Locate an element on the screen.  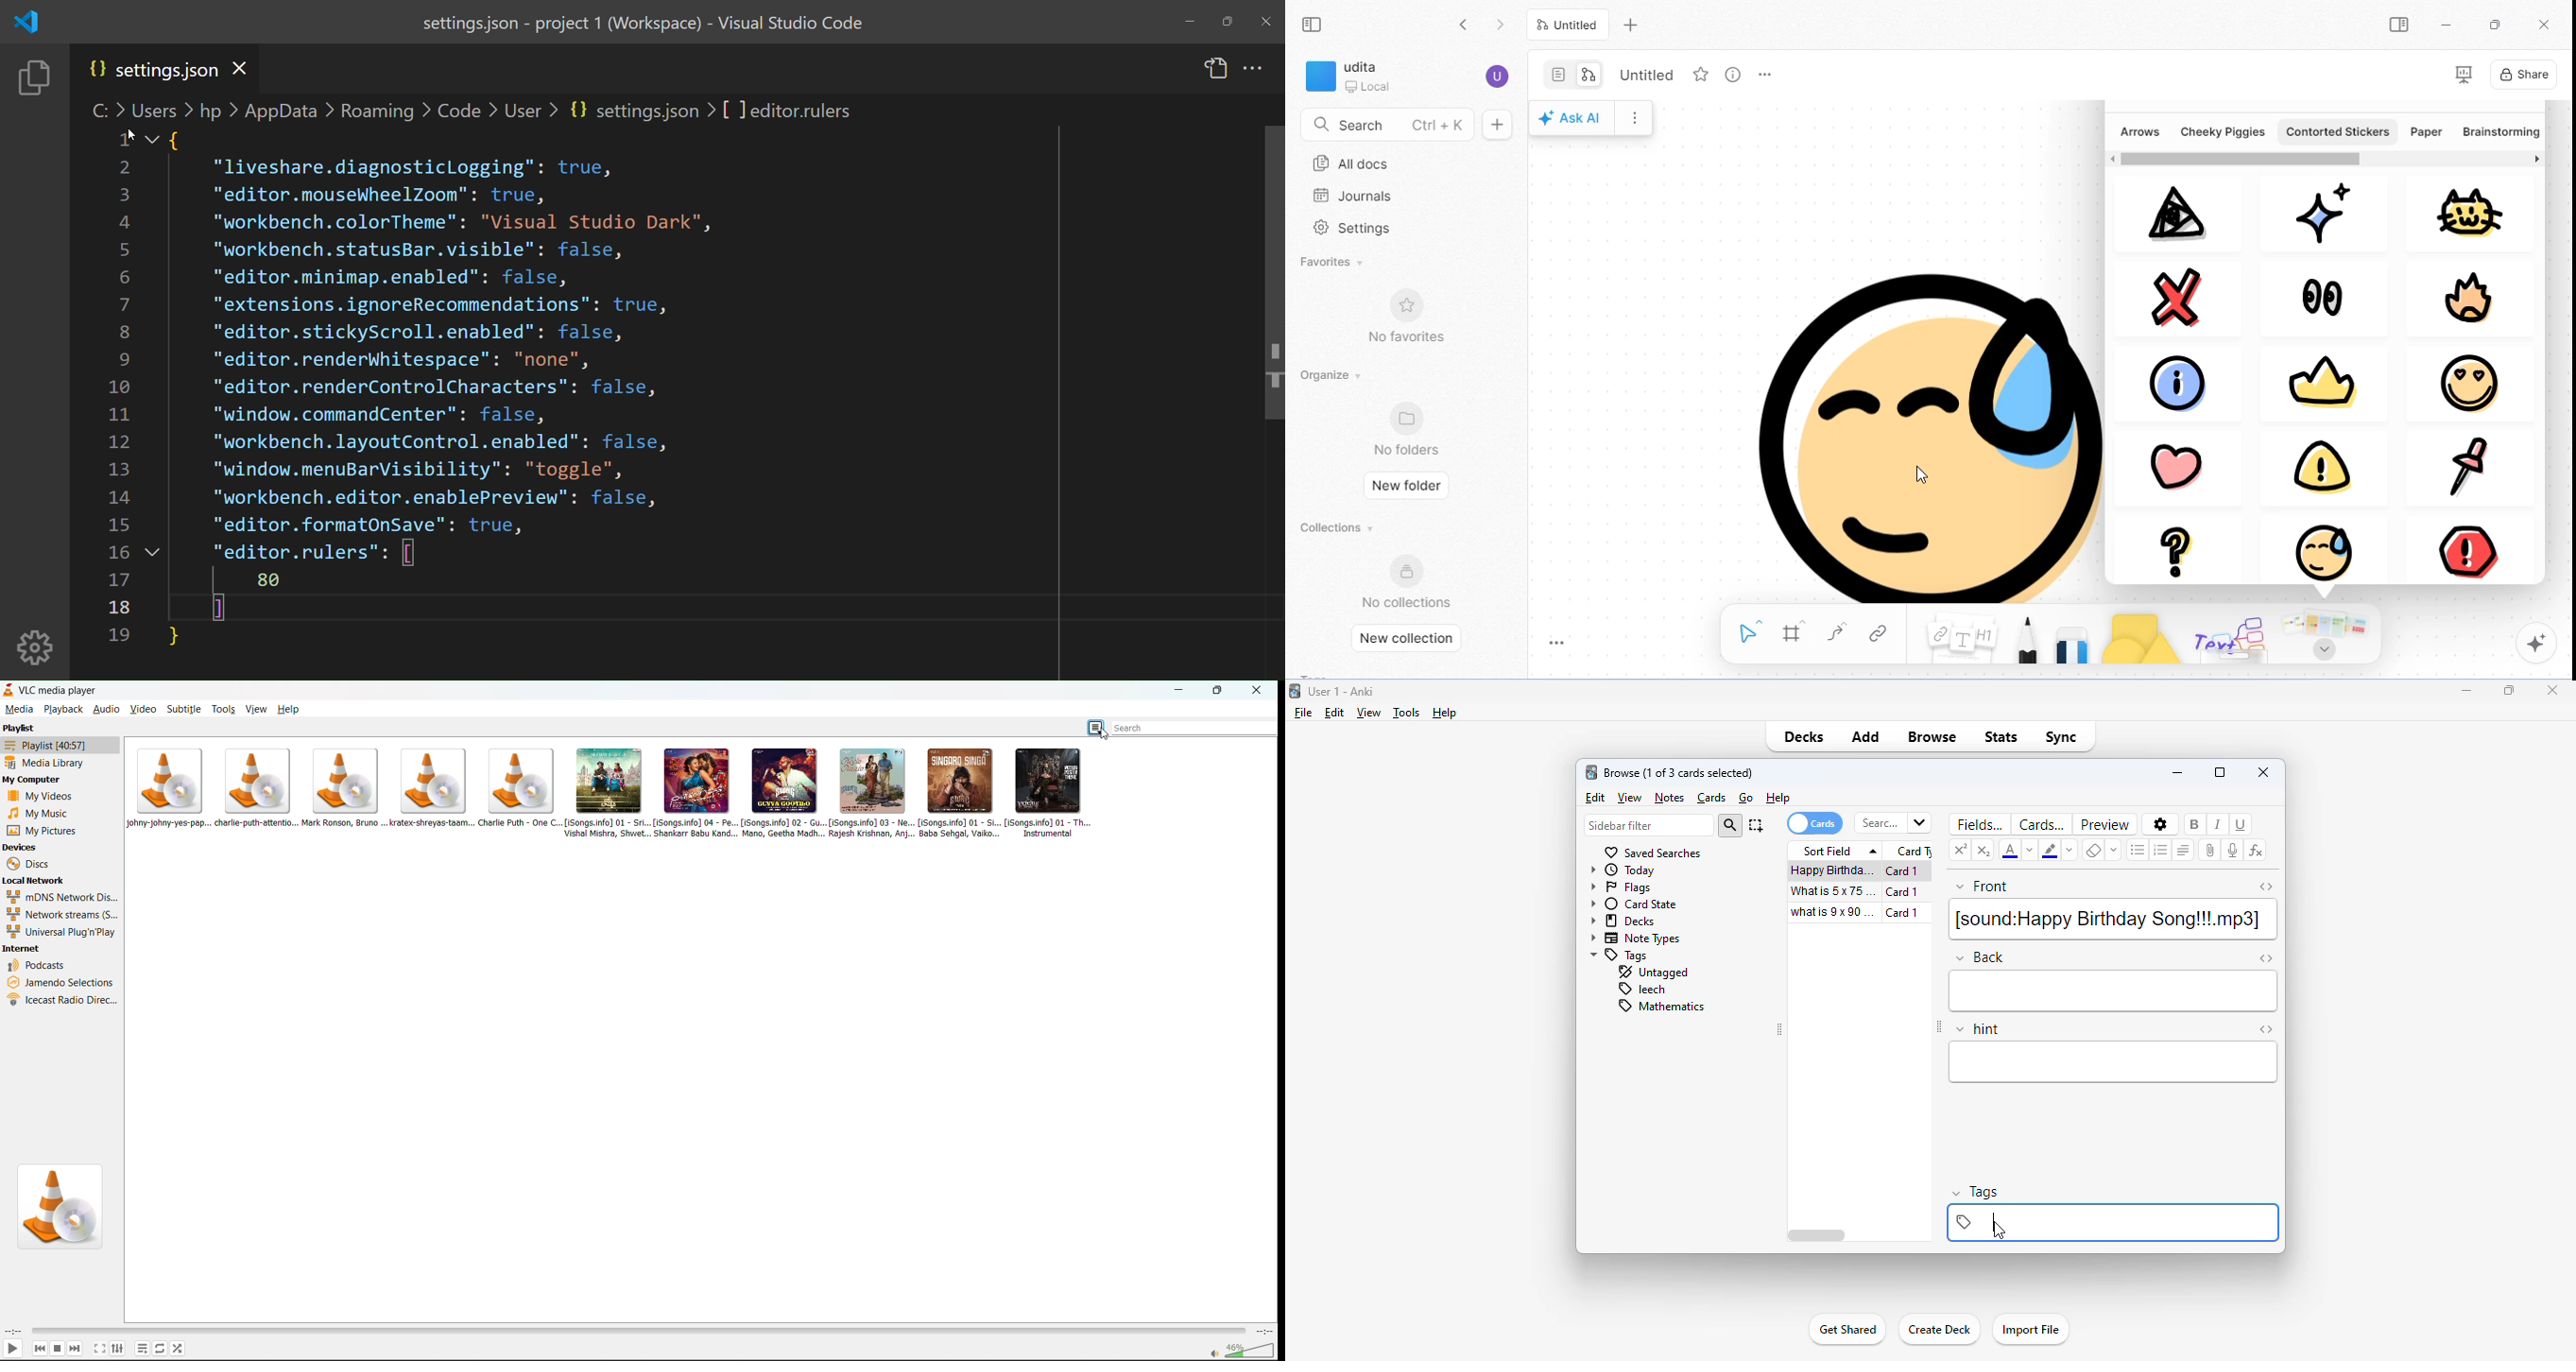
toggle sidebar is located at coordinates (1939, 1028).